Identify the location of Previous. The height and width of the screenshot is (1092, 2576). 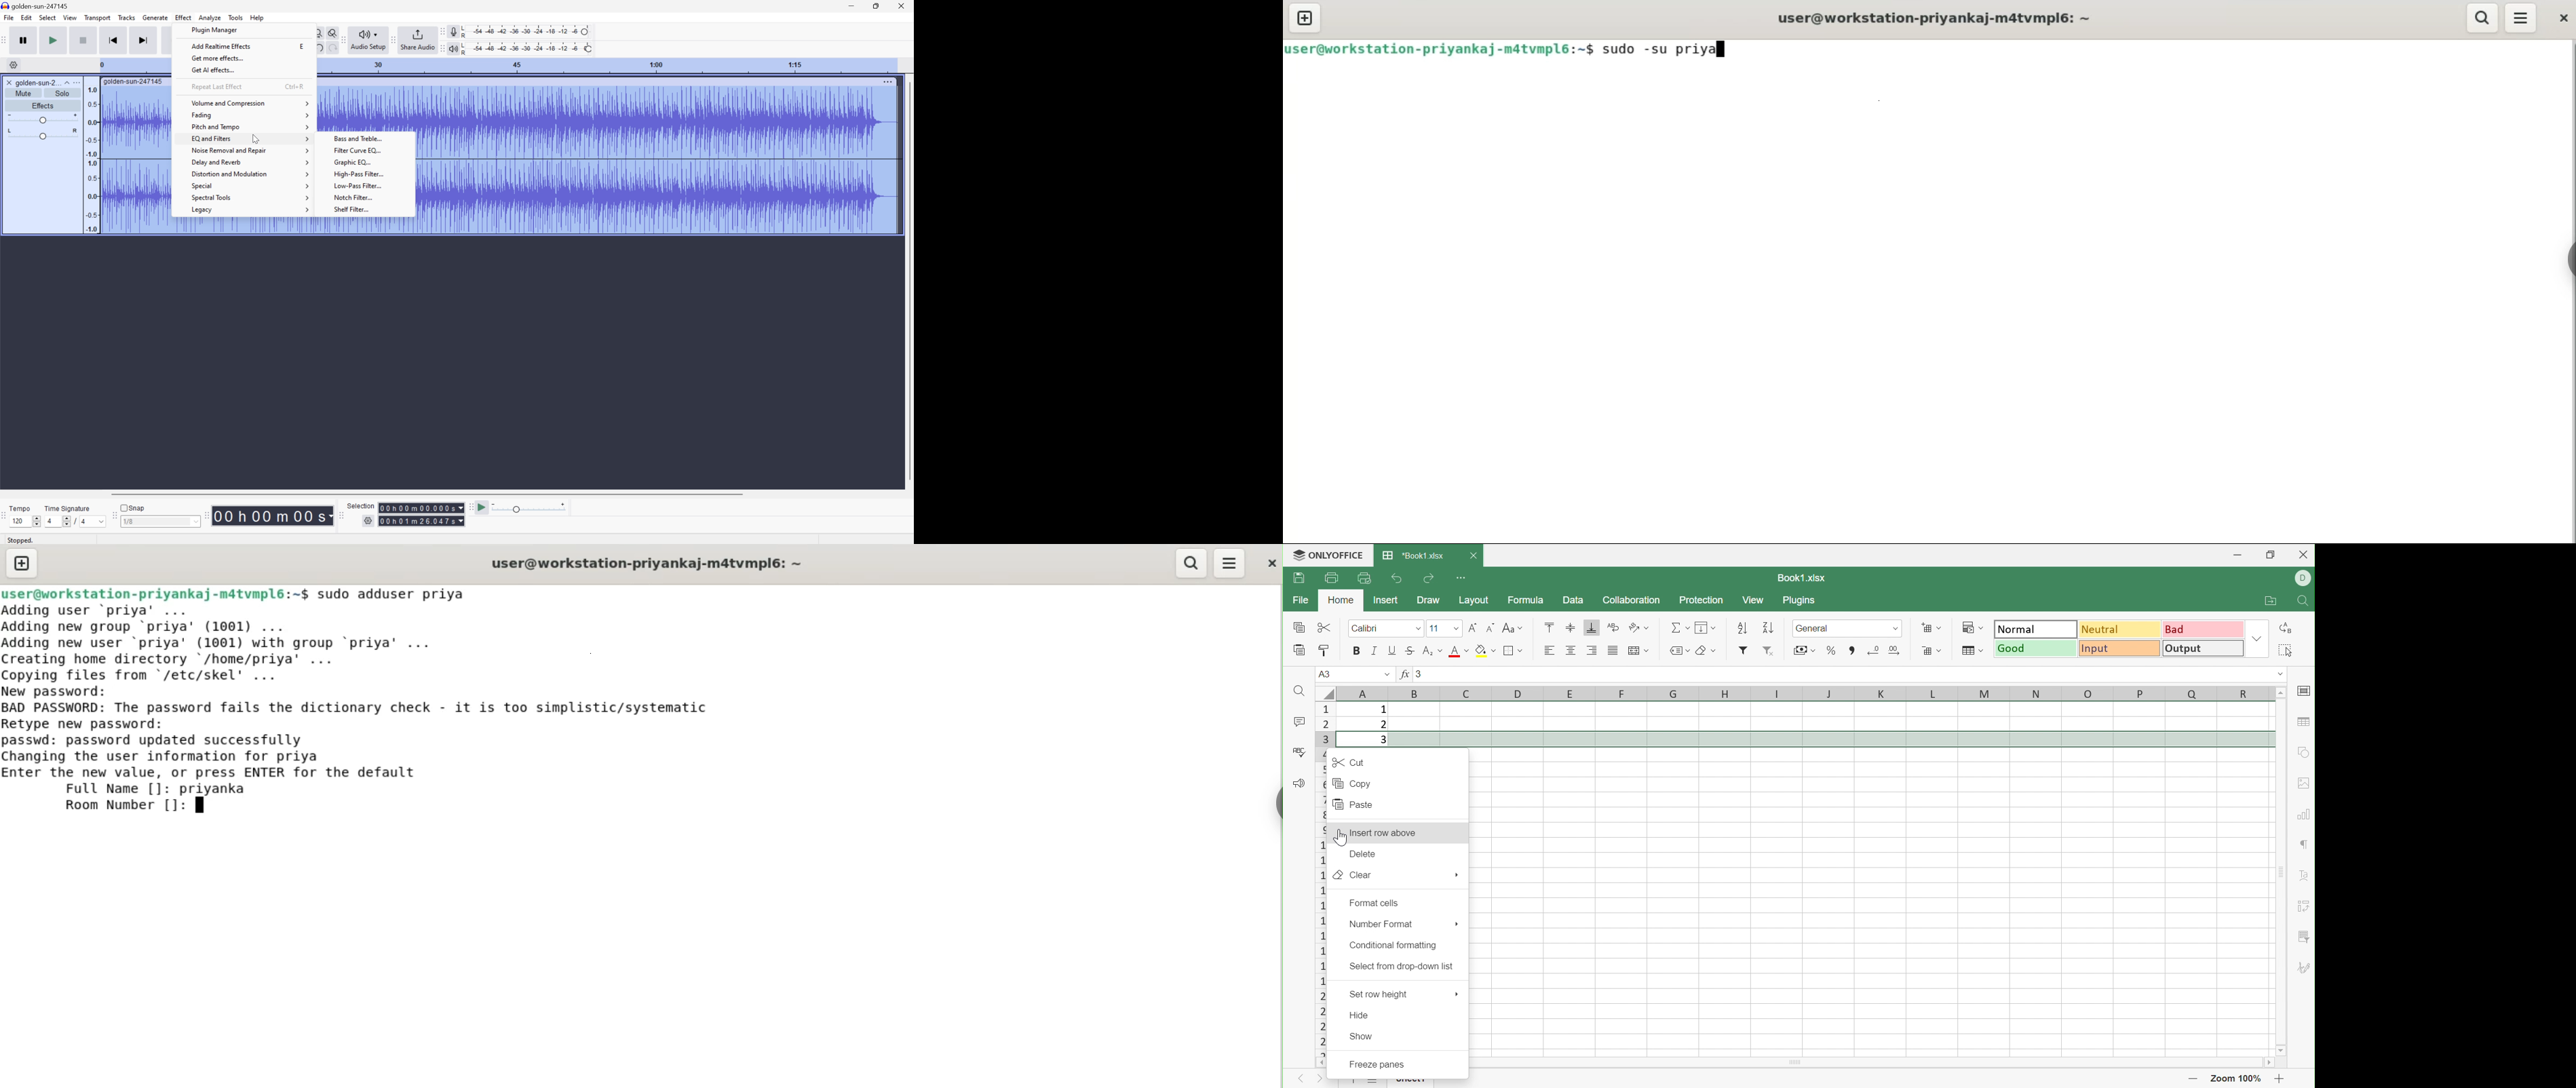
(1302, 1078).